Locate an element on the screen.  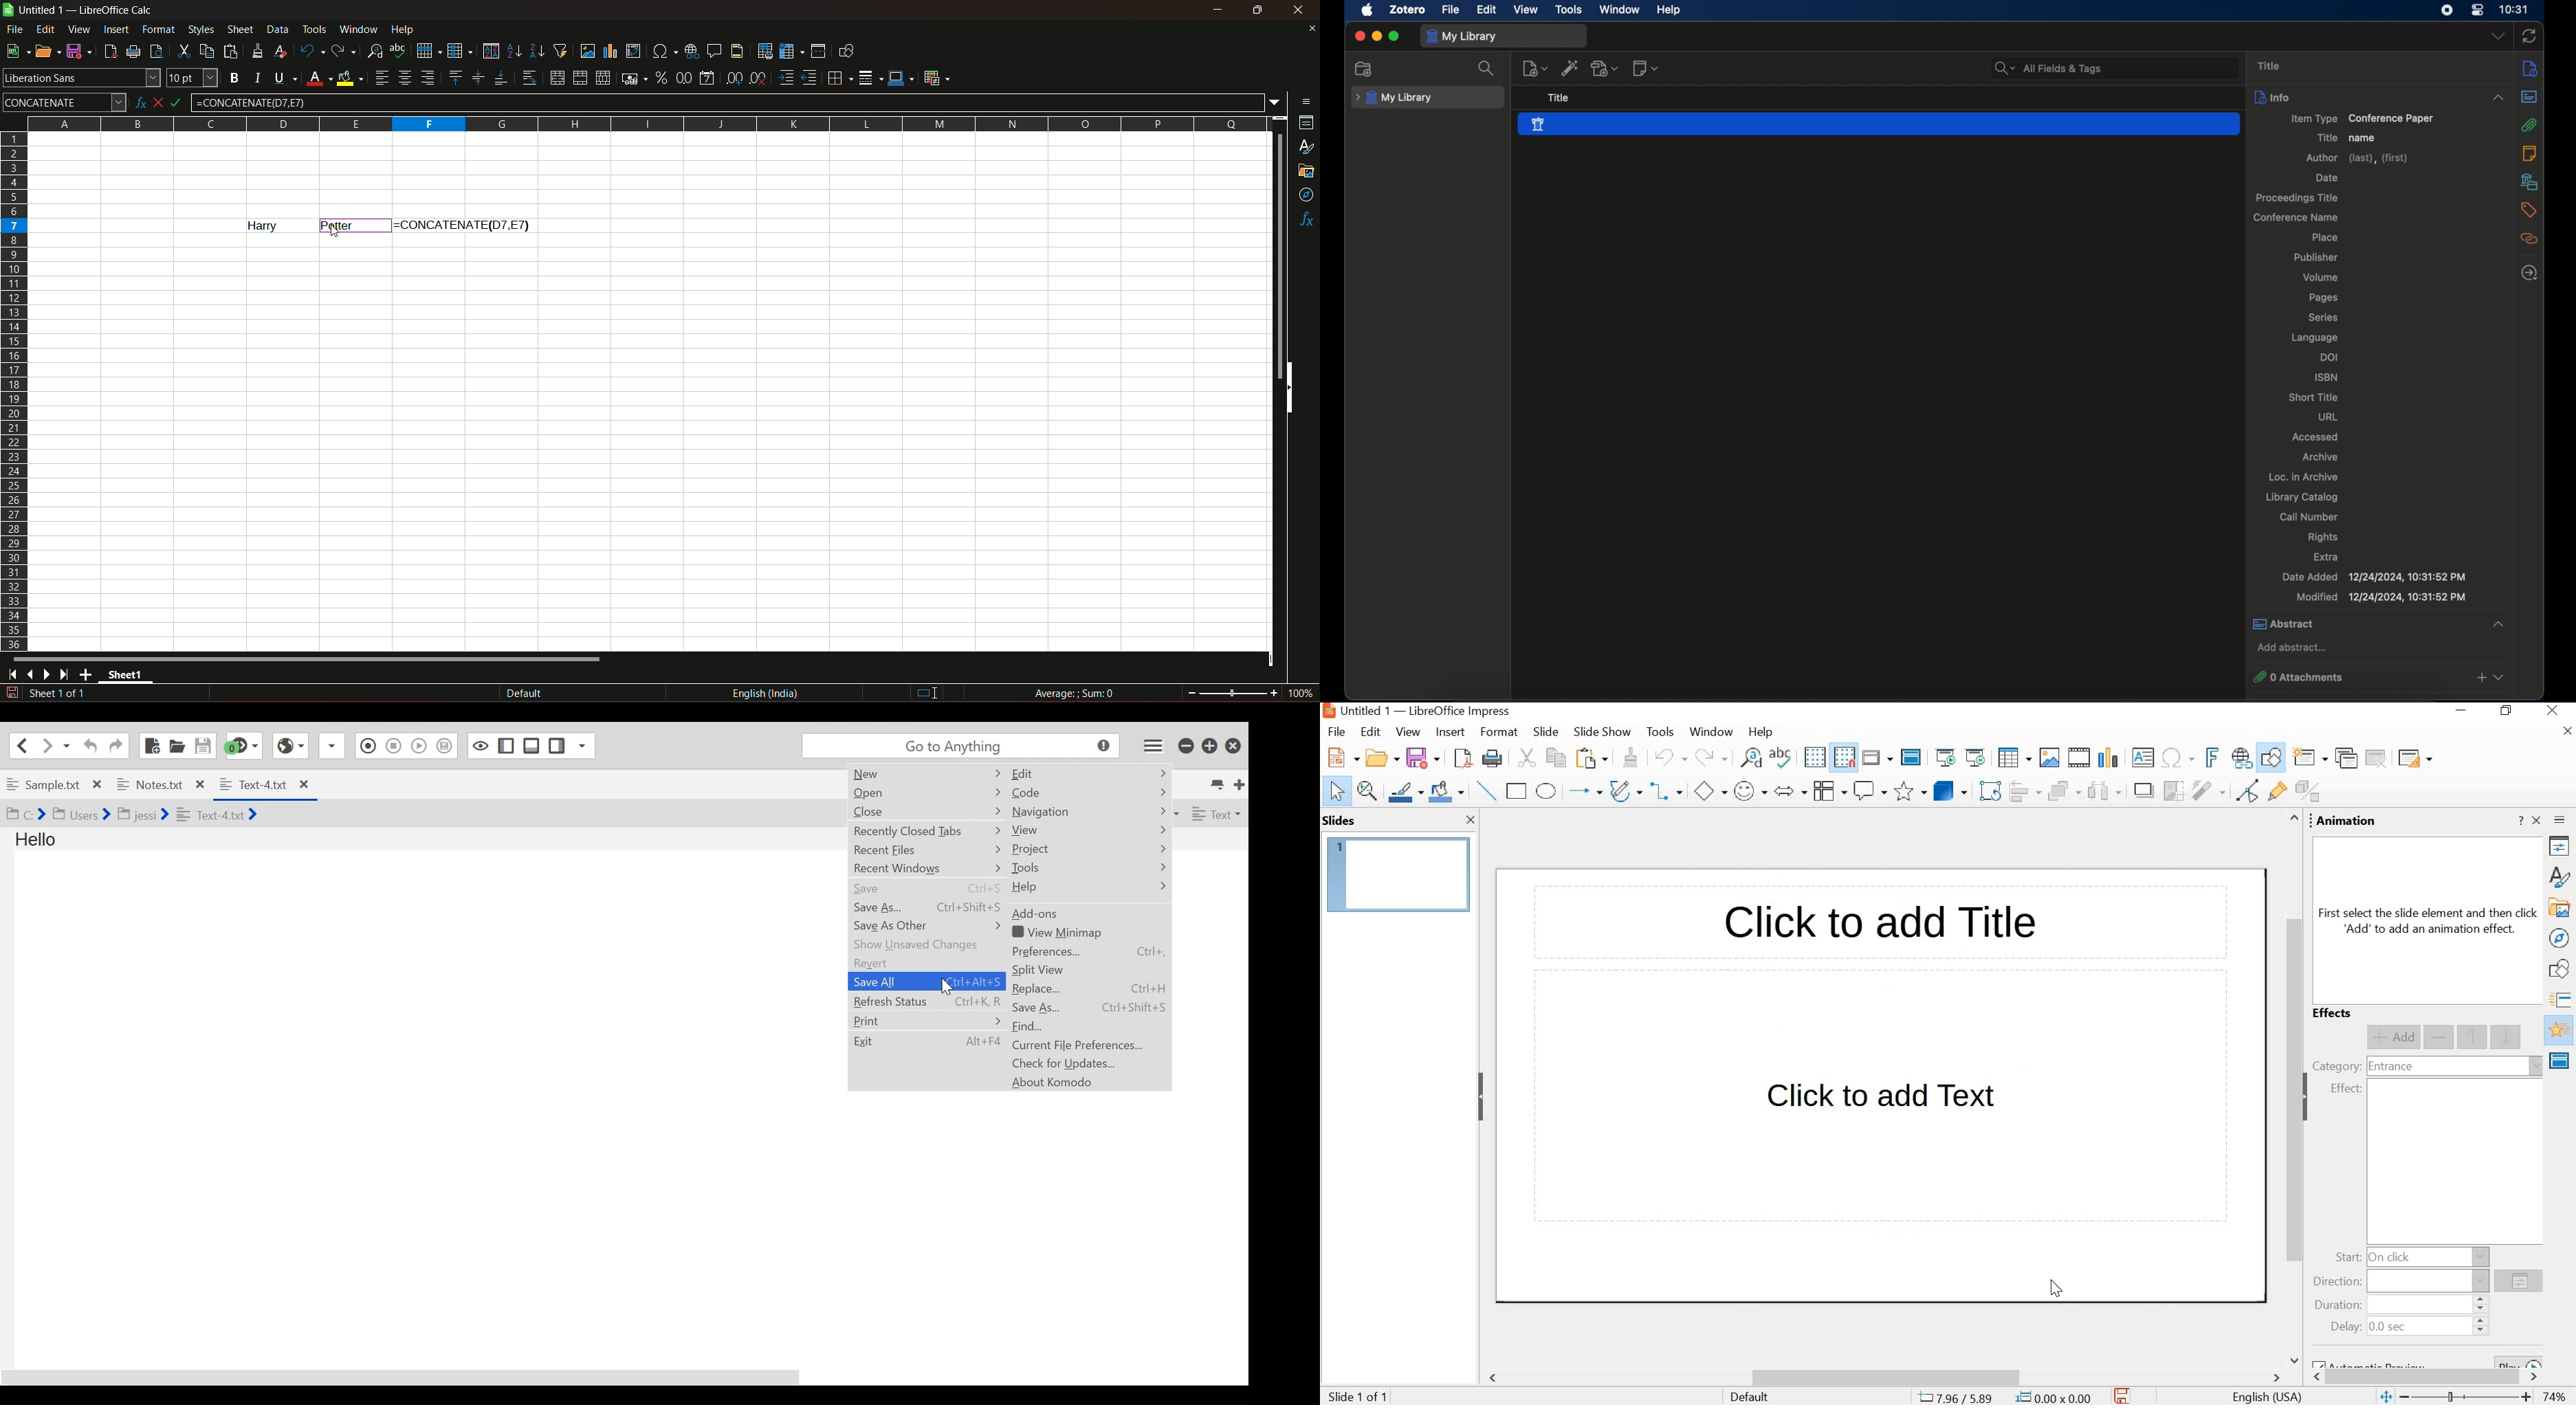
columns is located at coordinates (644, 122).